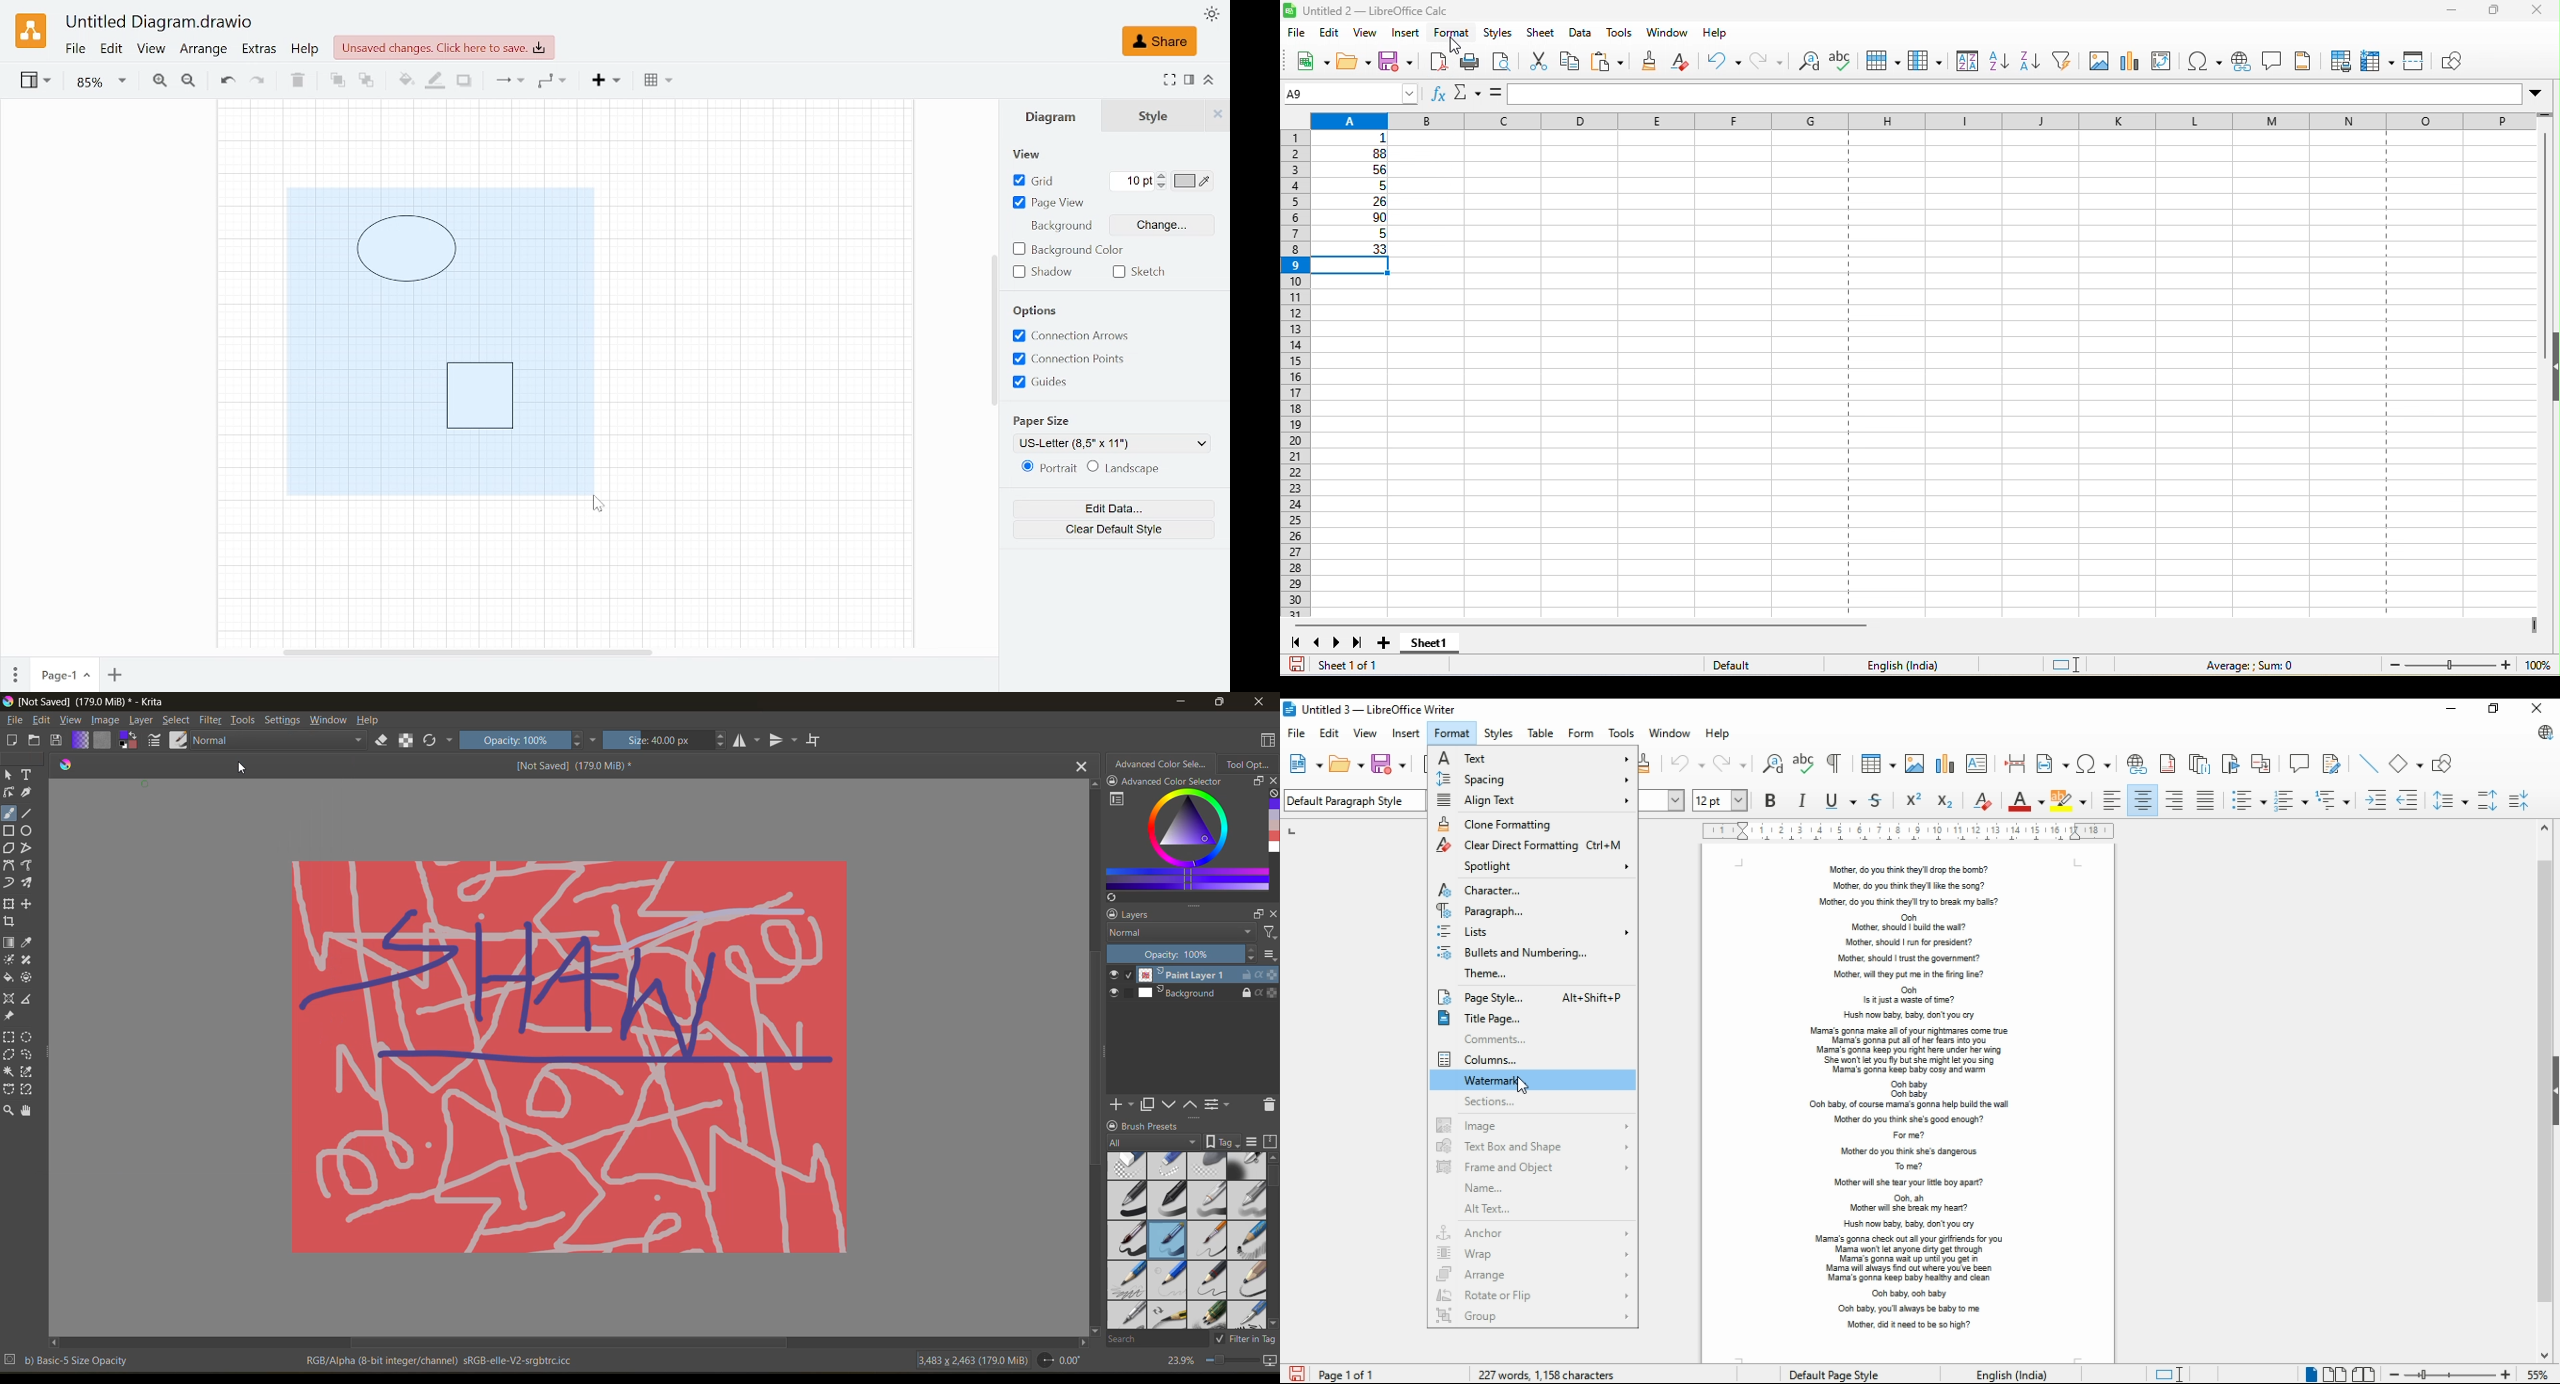 The width and height of the screenshot is (2576, 1400). I want to click on 56, so click(1357, 171).